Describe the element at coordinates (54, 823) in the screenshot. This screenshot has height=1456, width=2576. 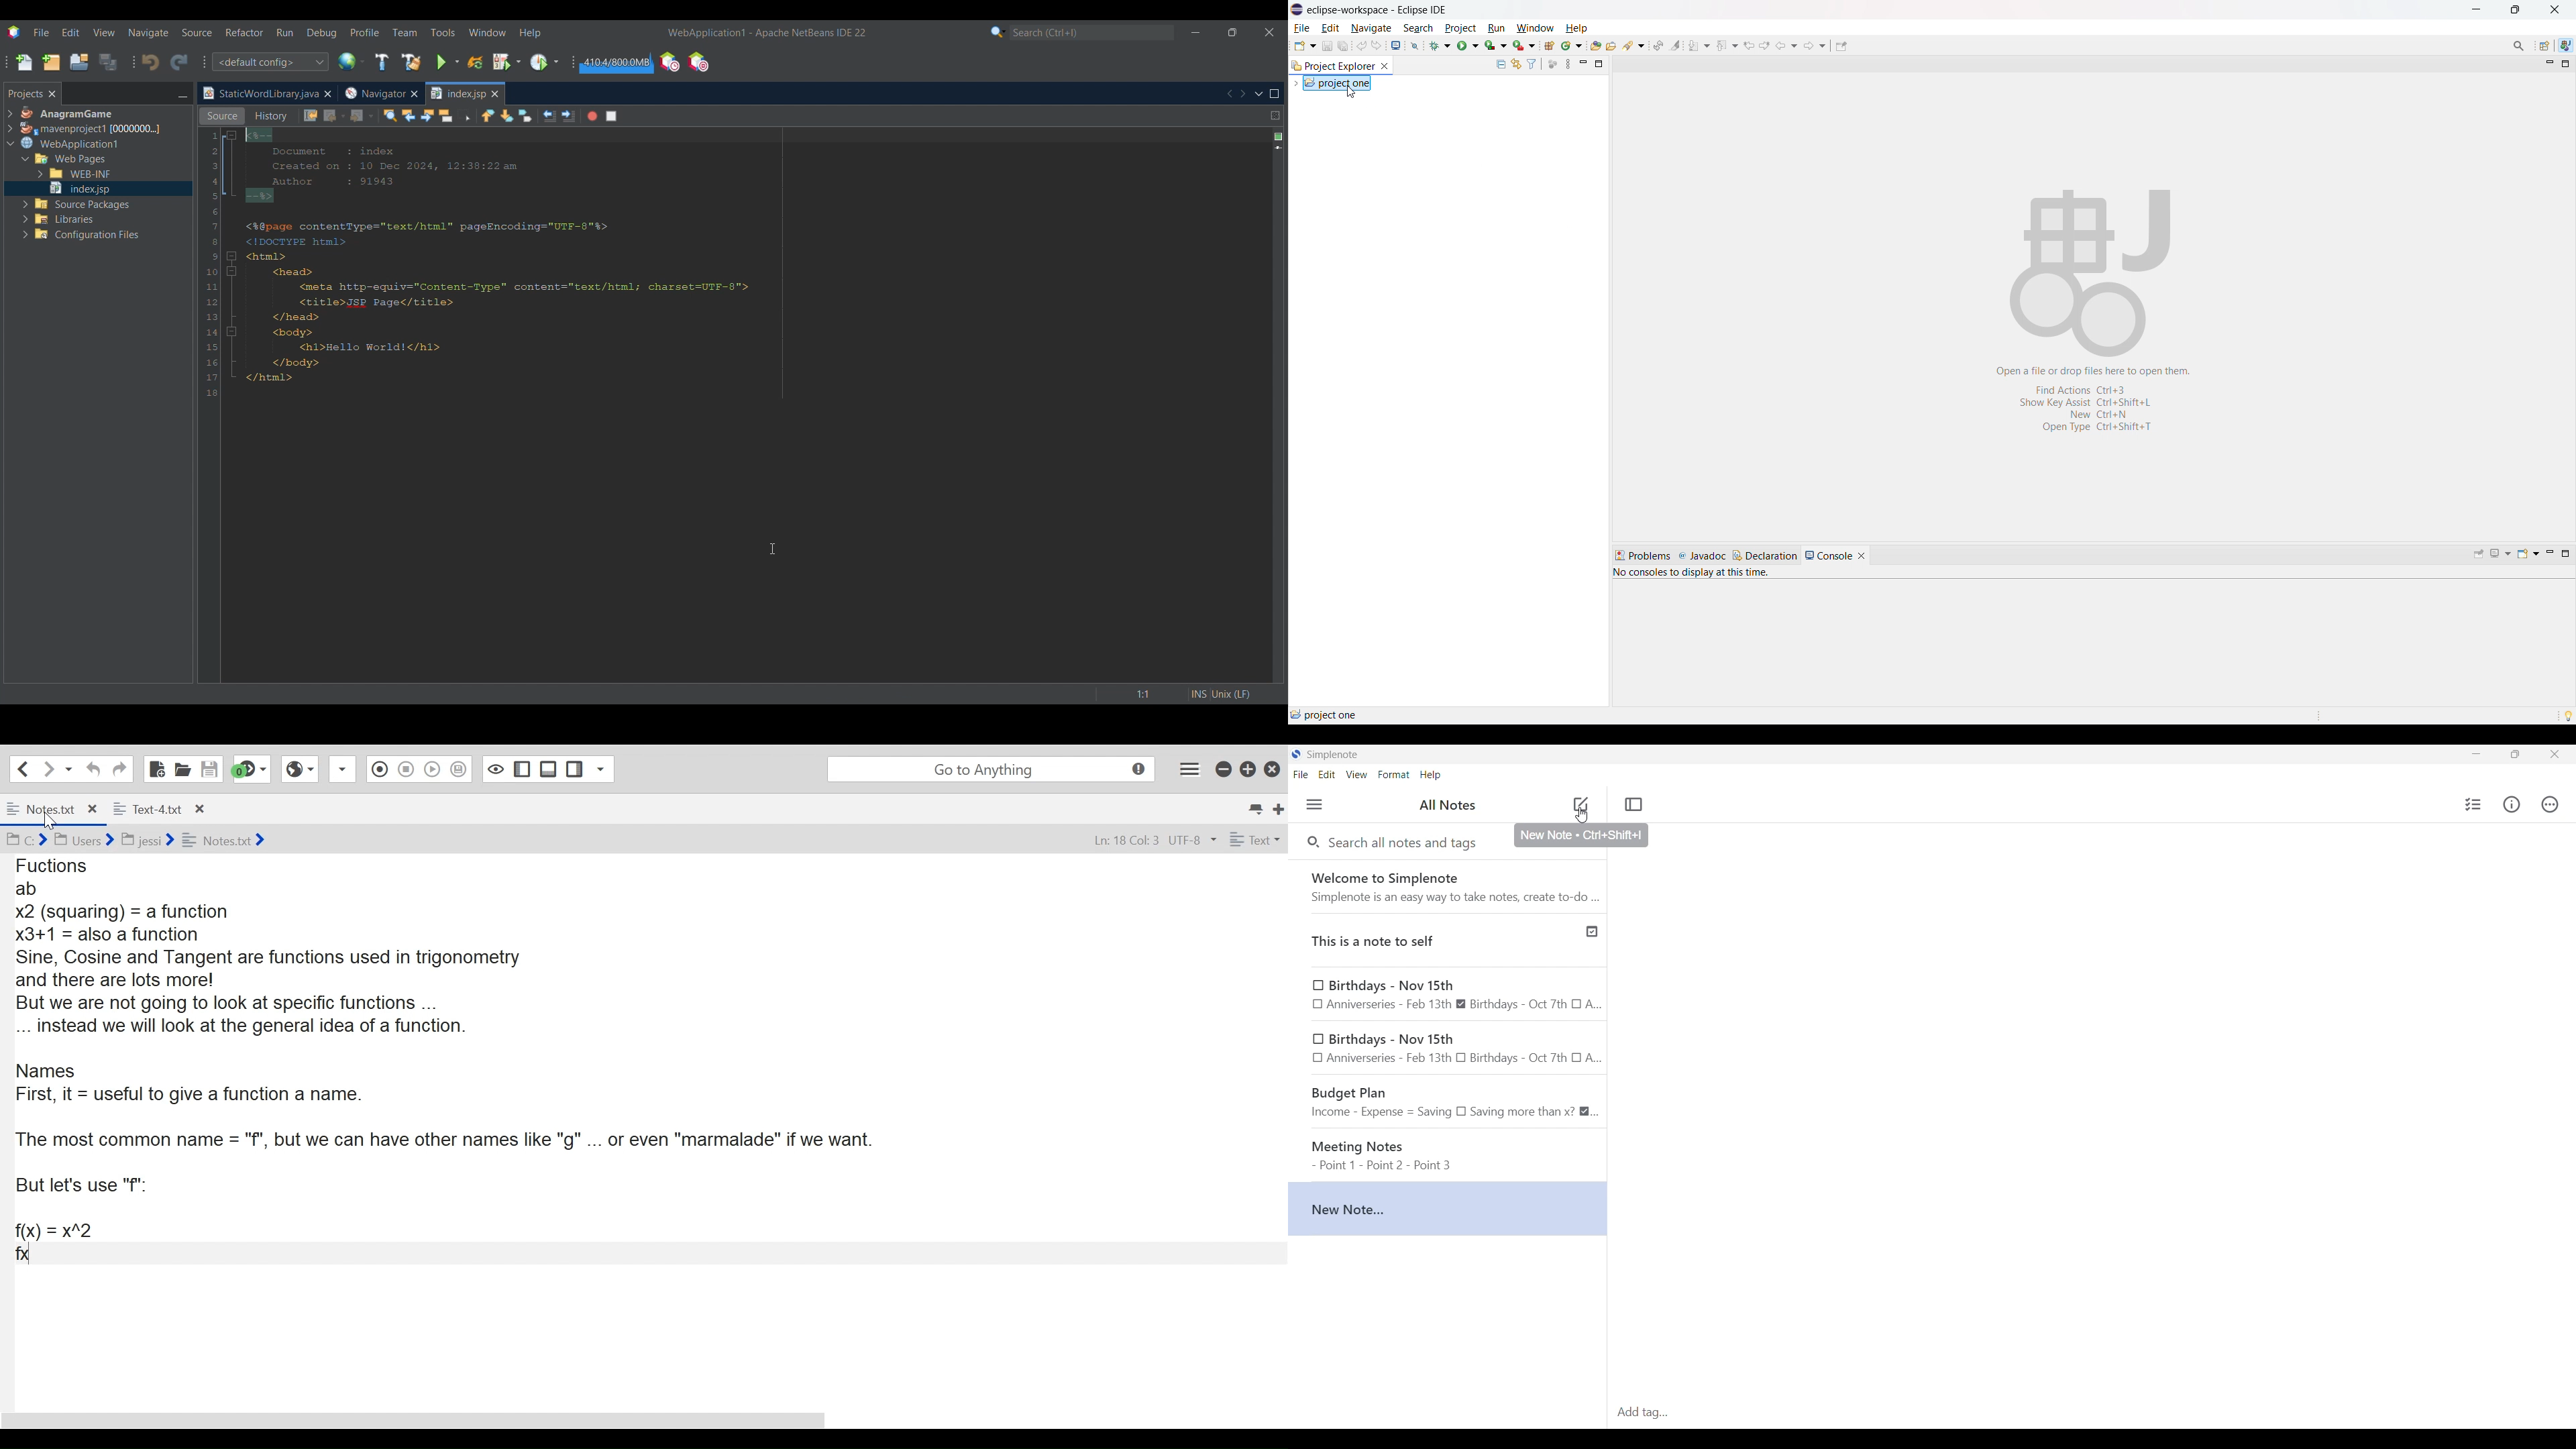
I see `Cursor` at that location.